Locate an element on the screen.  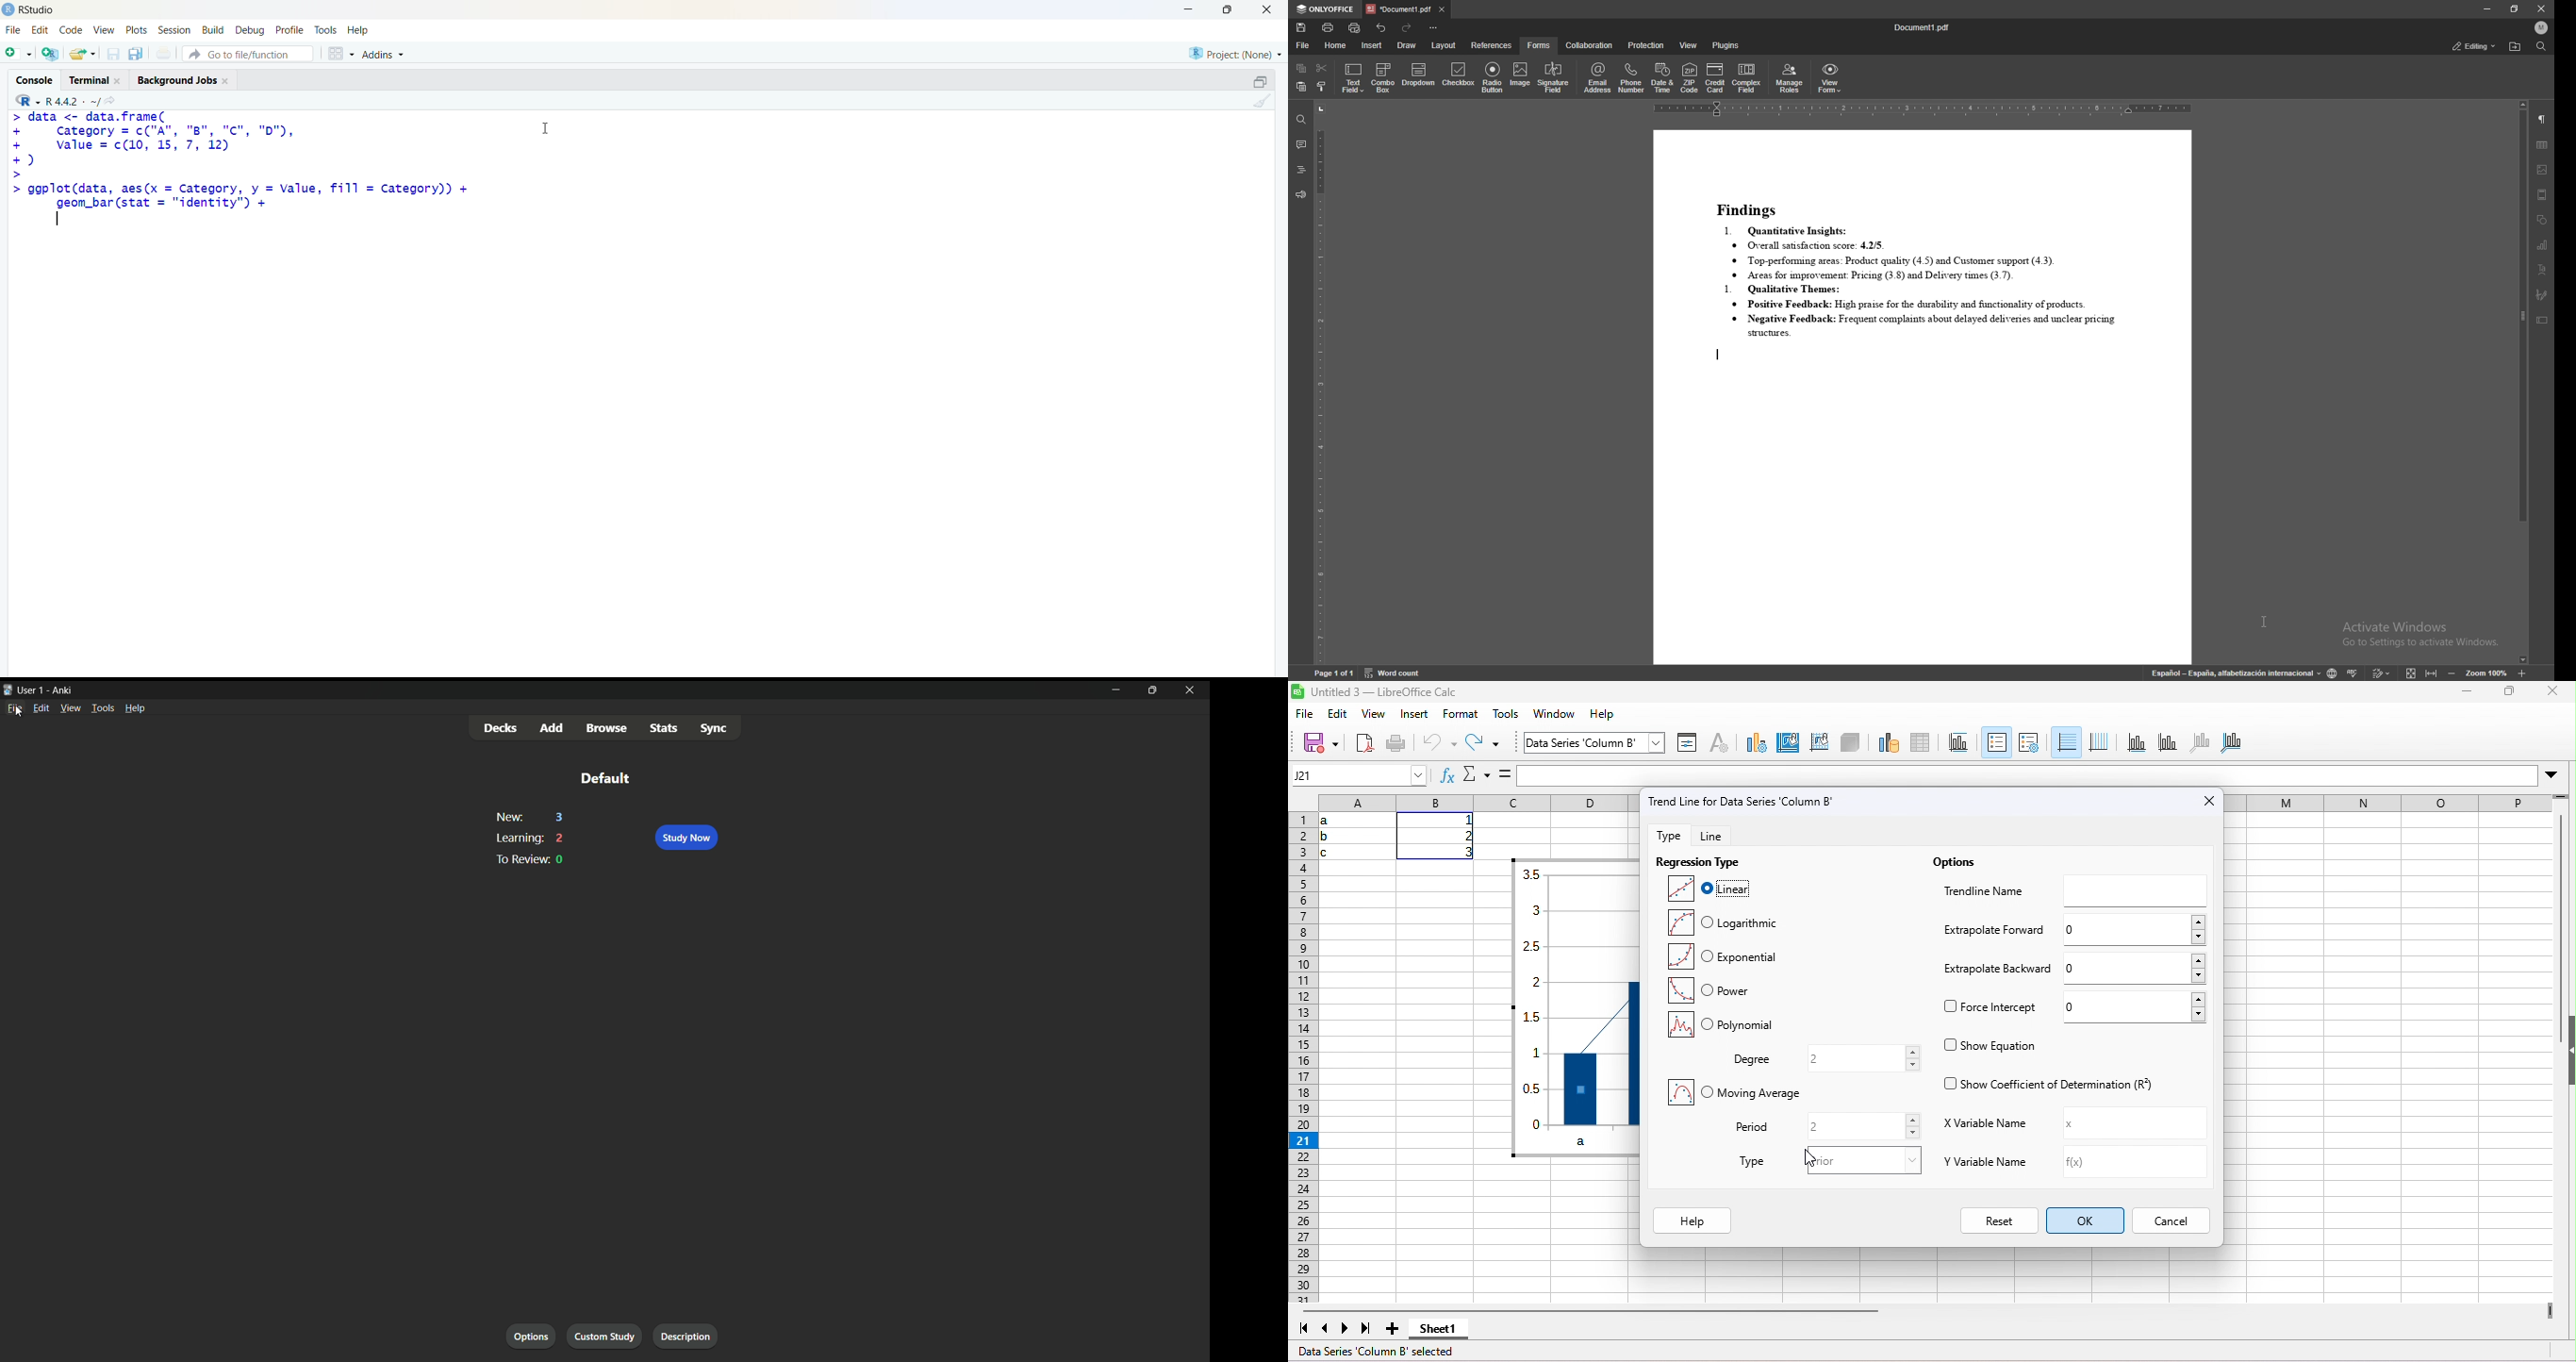
import file is located at coordinates (690, 1337).